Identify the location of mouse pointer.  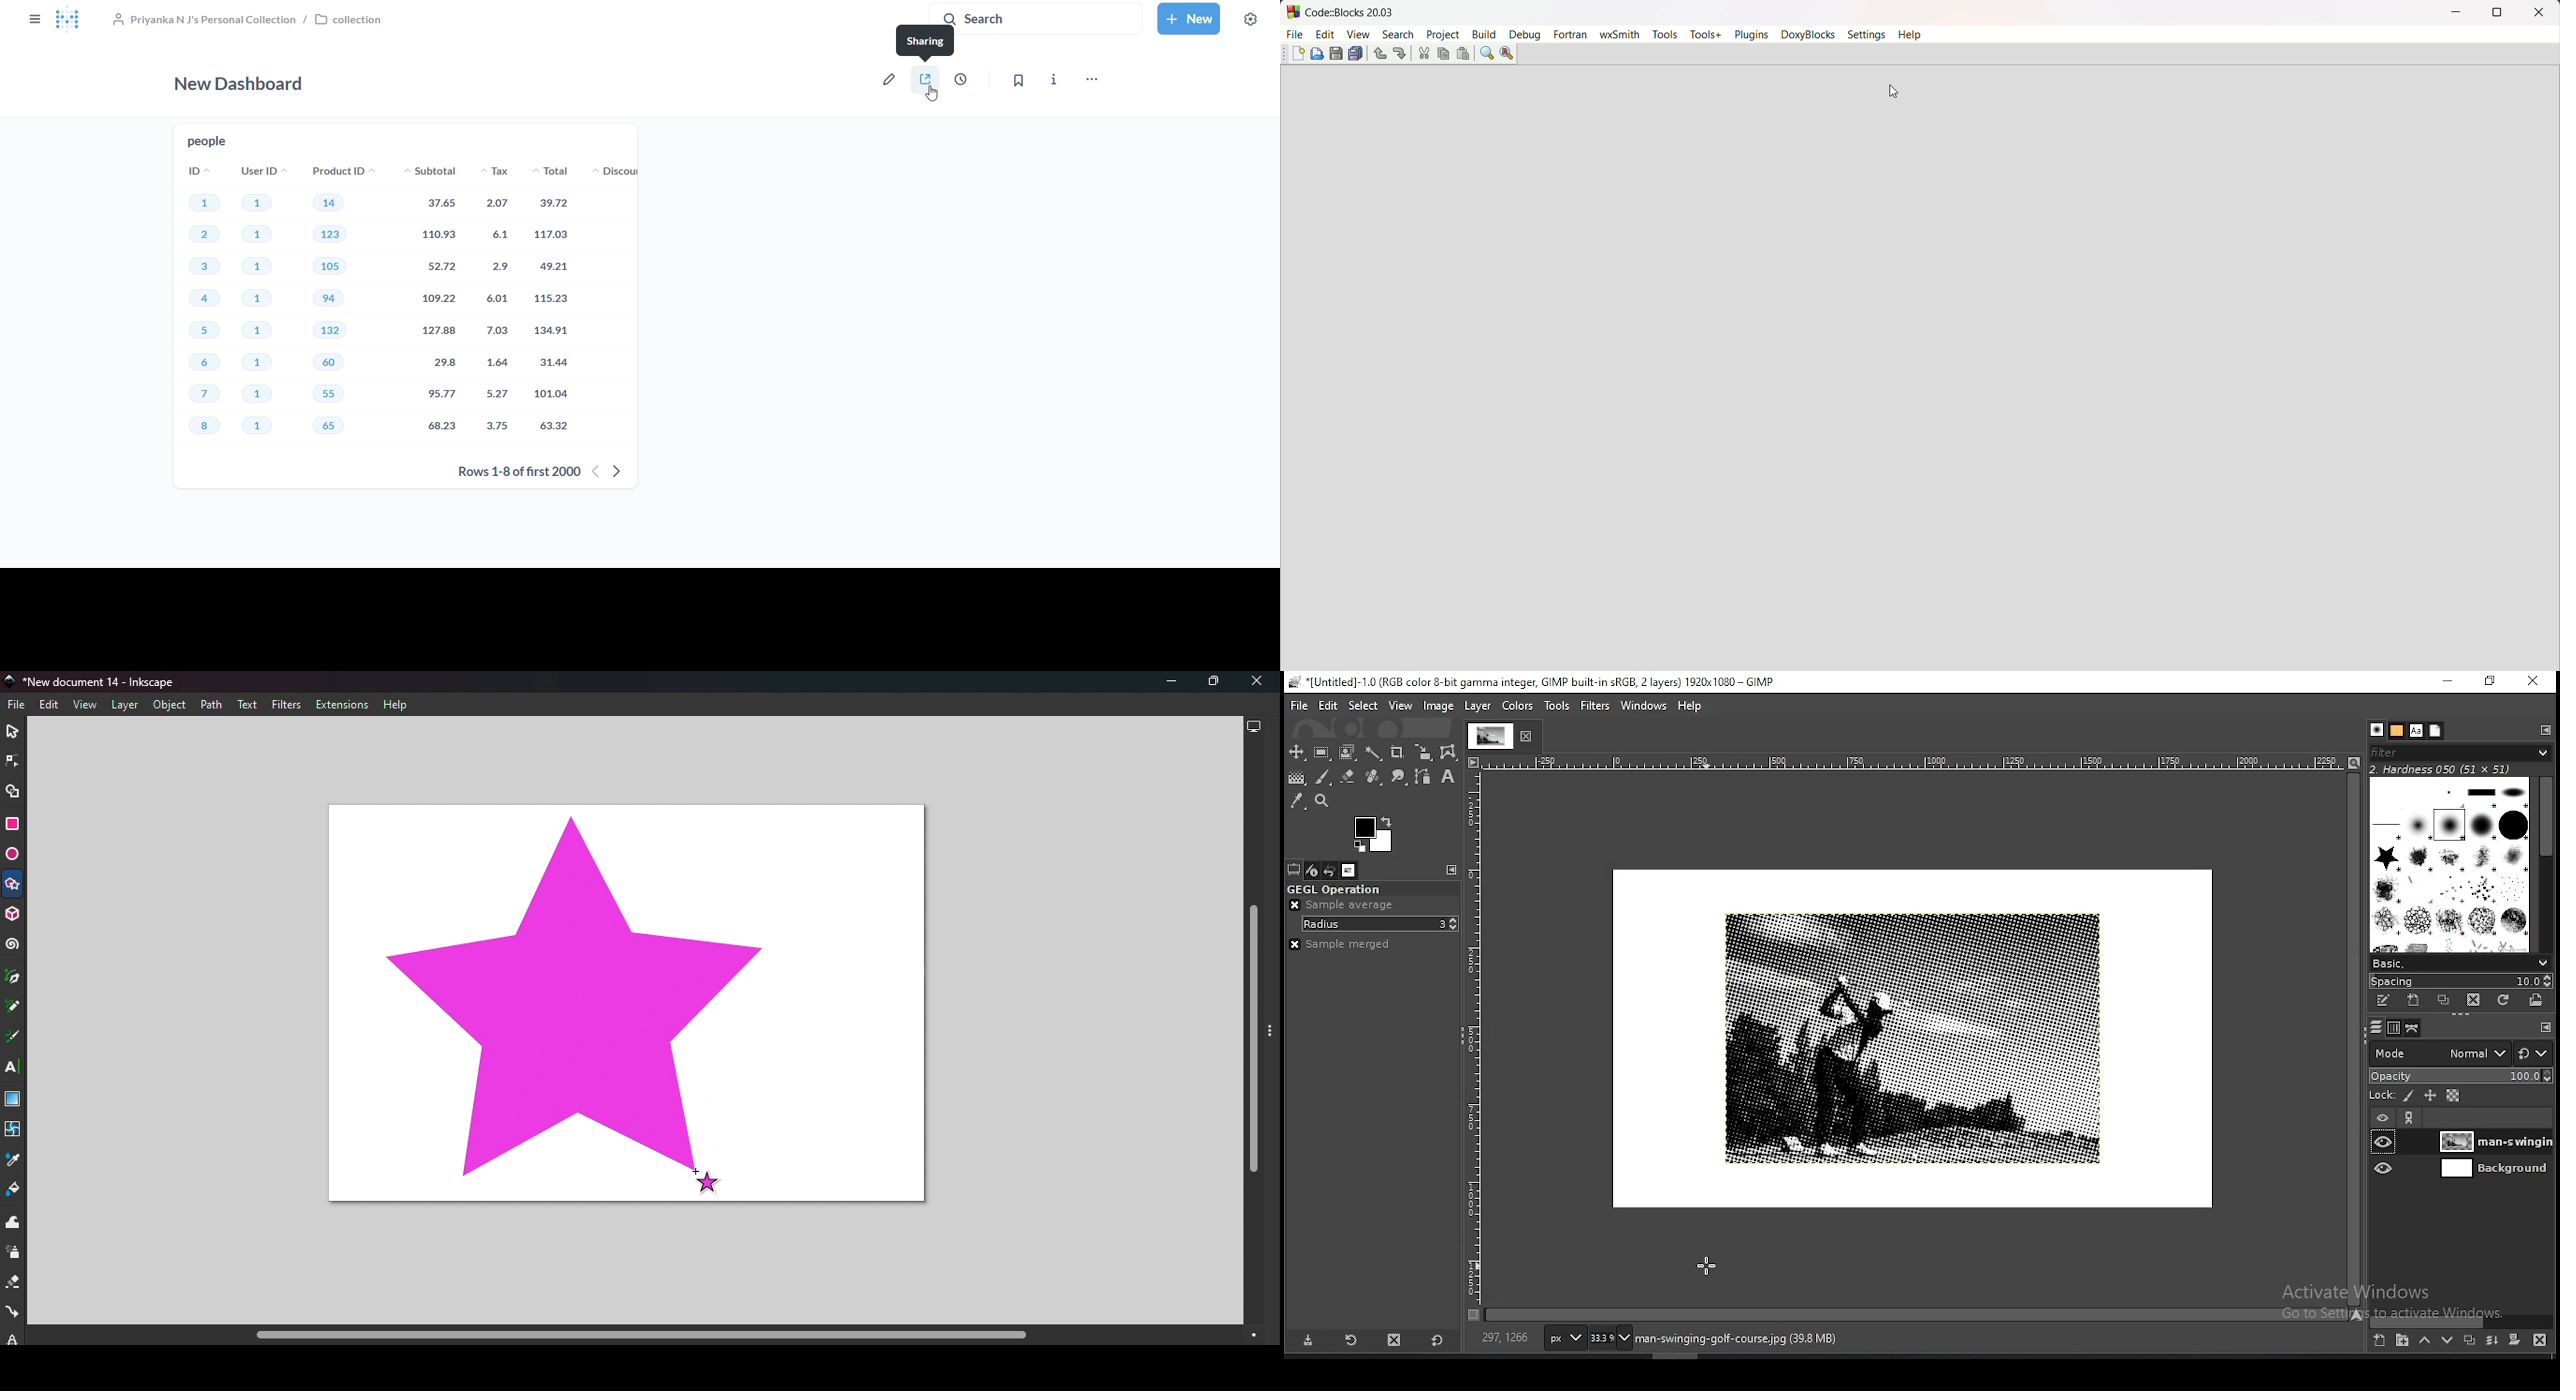
(1708, 1264).